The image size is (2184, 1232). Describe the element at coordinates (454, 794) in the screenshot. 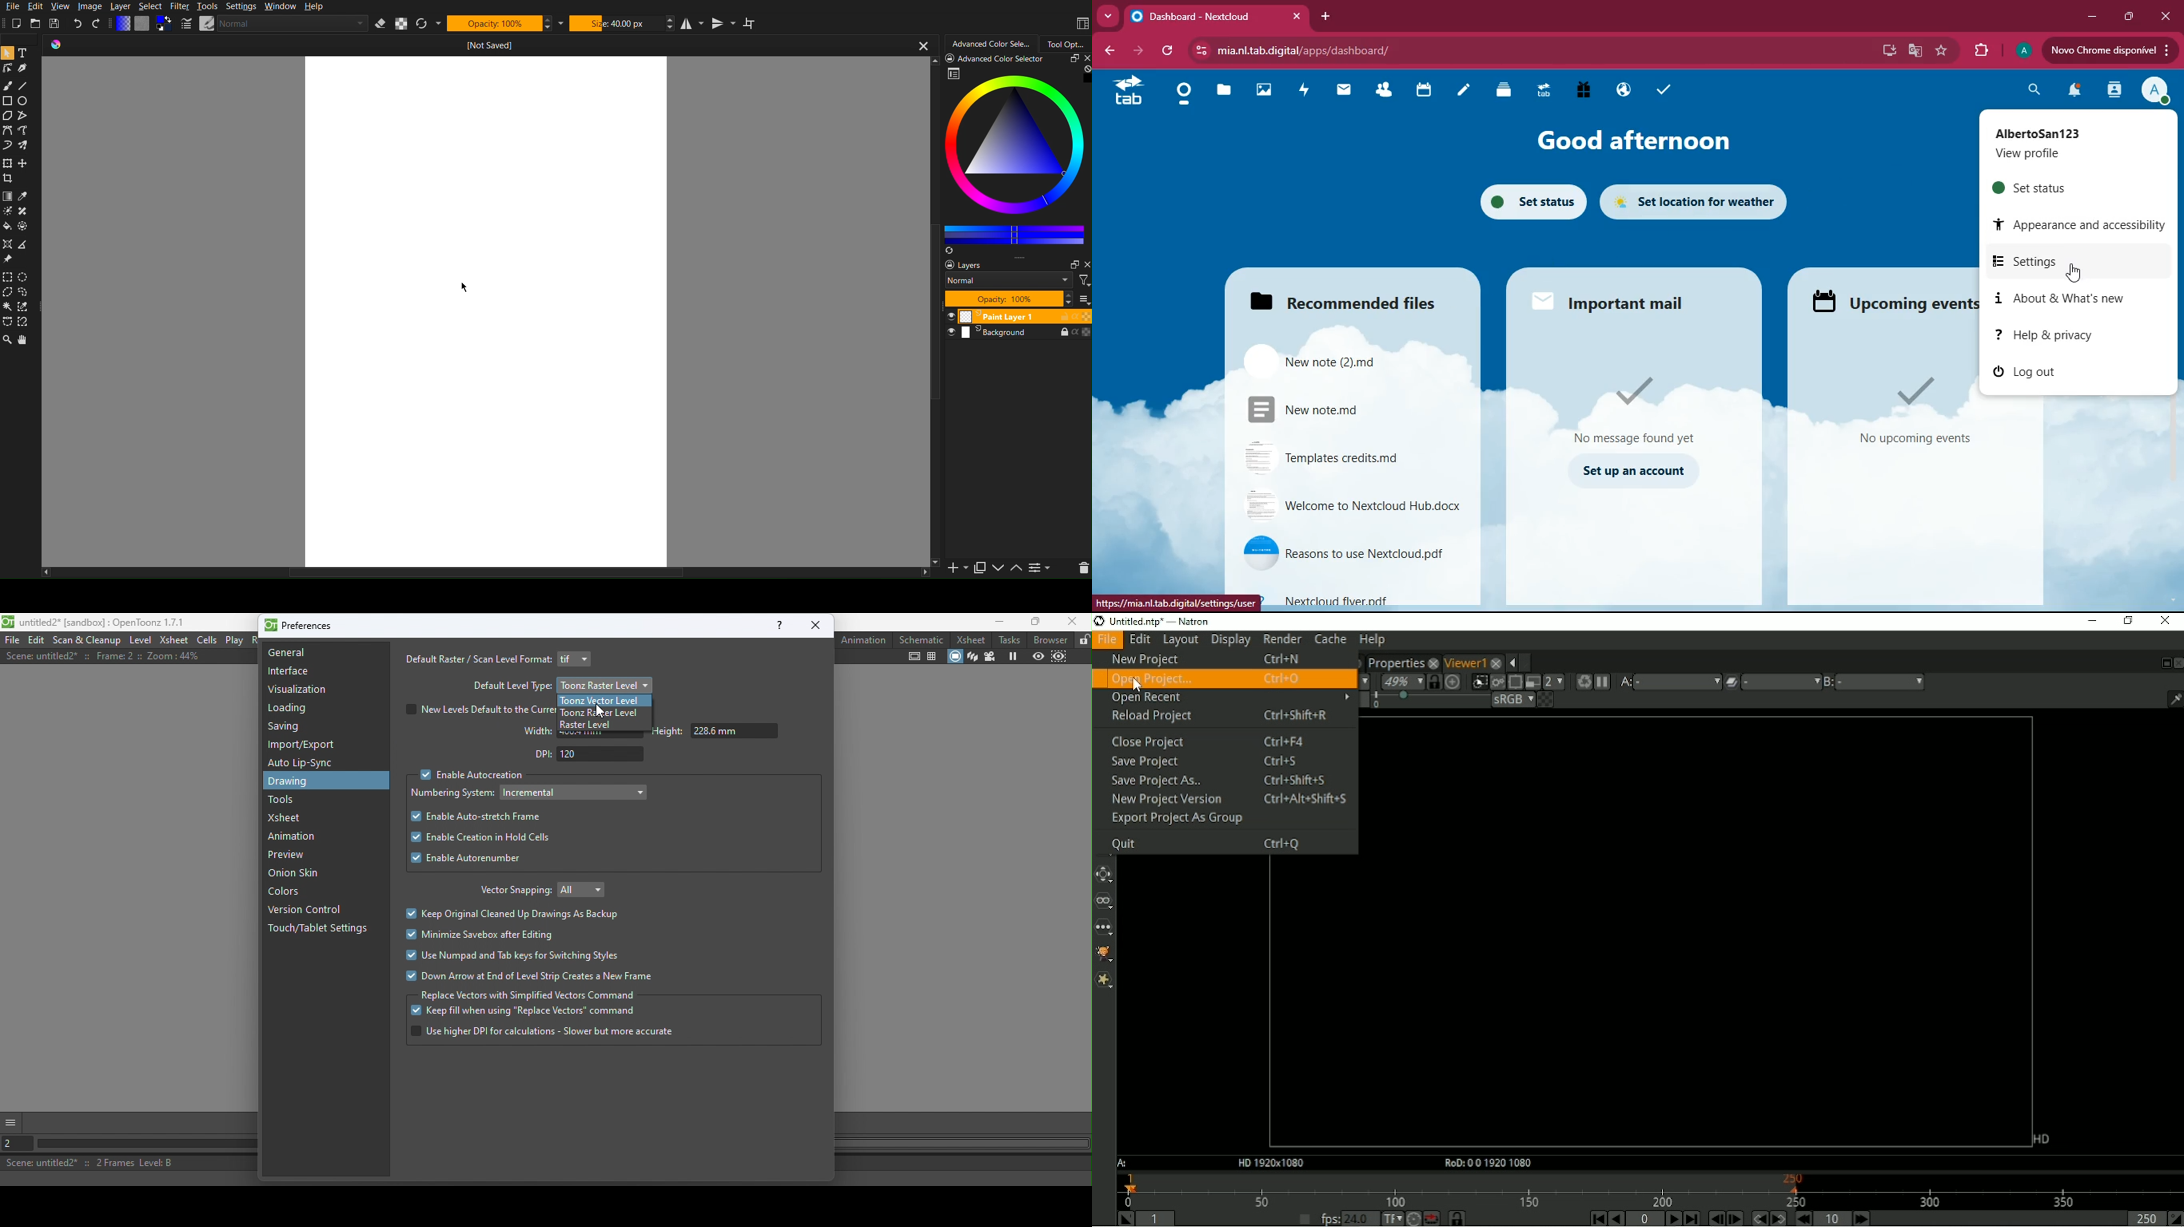

I see `Numbering system` at that location.